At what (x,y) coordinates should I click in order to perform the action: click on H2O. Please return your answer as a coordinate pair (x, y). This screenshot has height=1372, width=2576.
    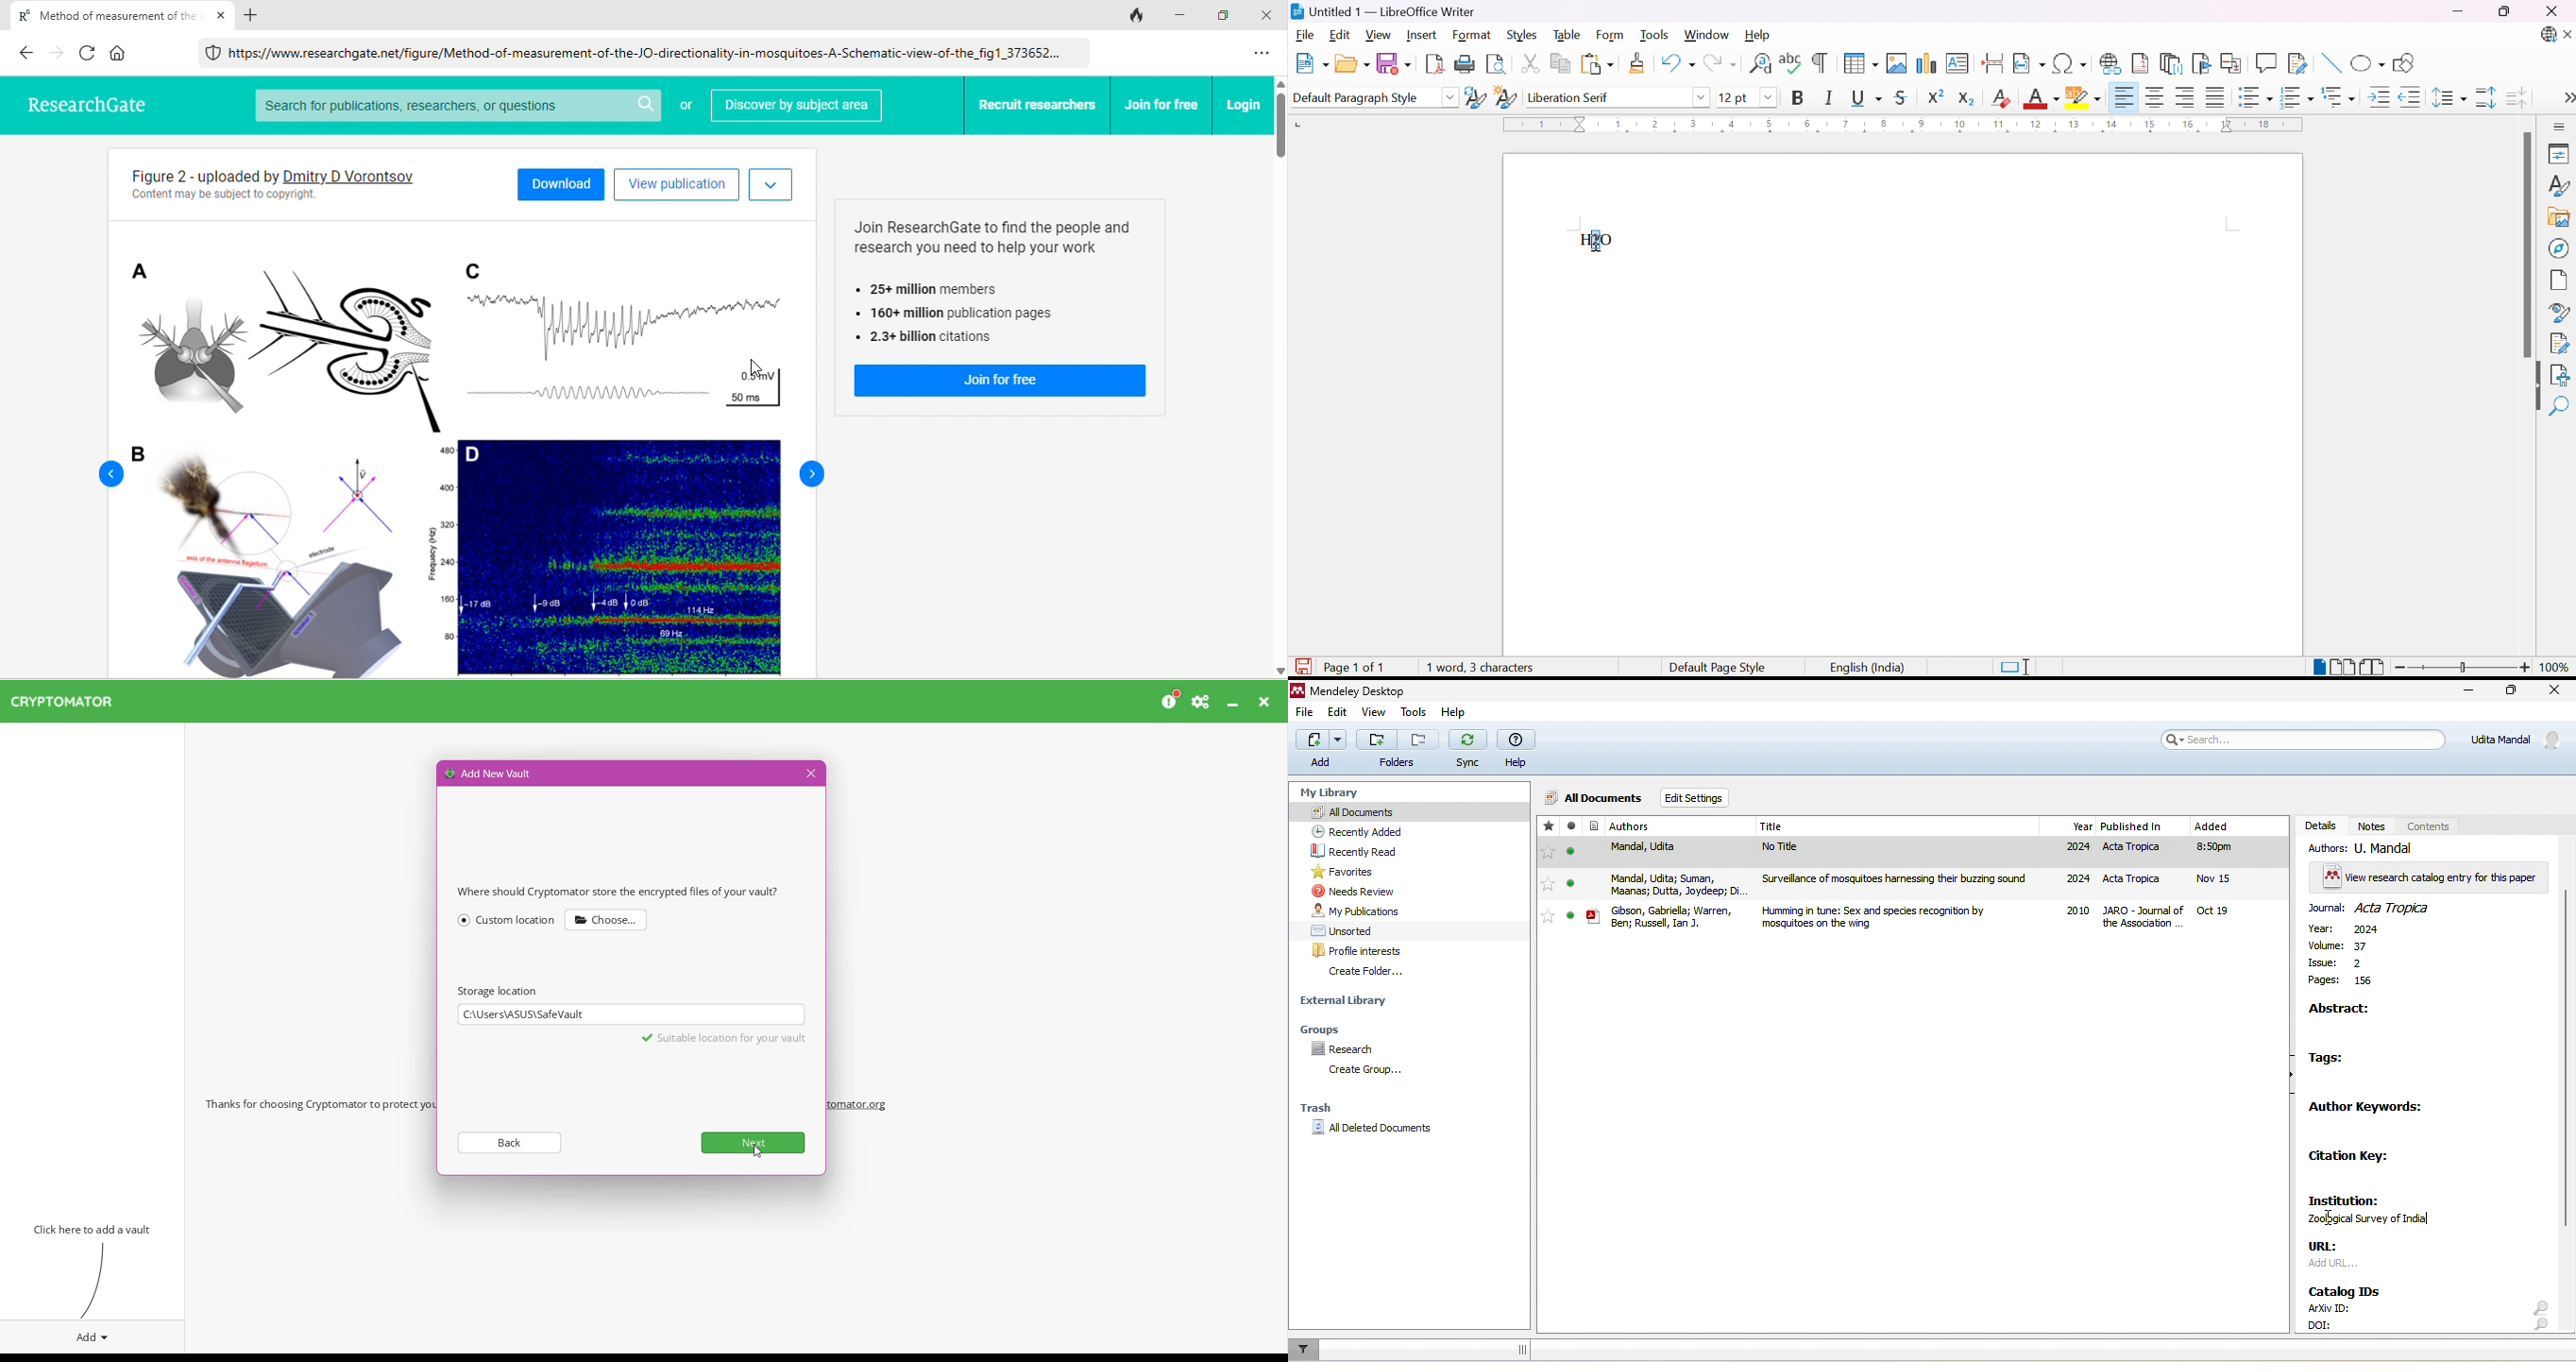
    Looking at the image, I should click on (1595, 238).